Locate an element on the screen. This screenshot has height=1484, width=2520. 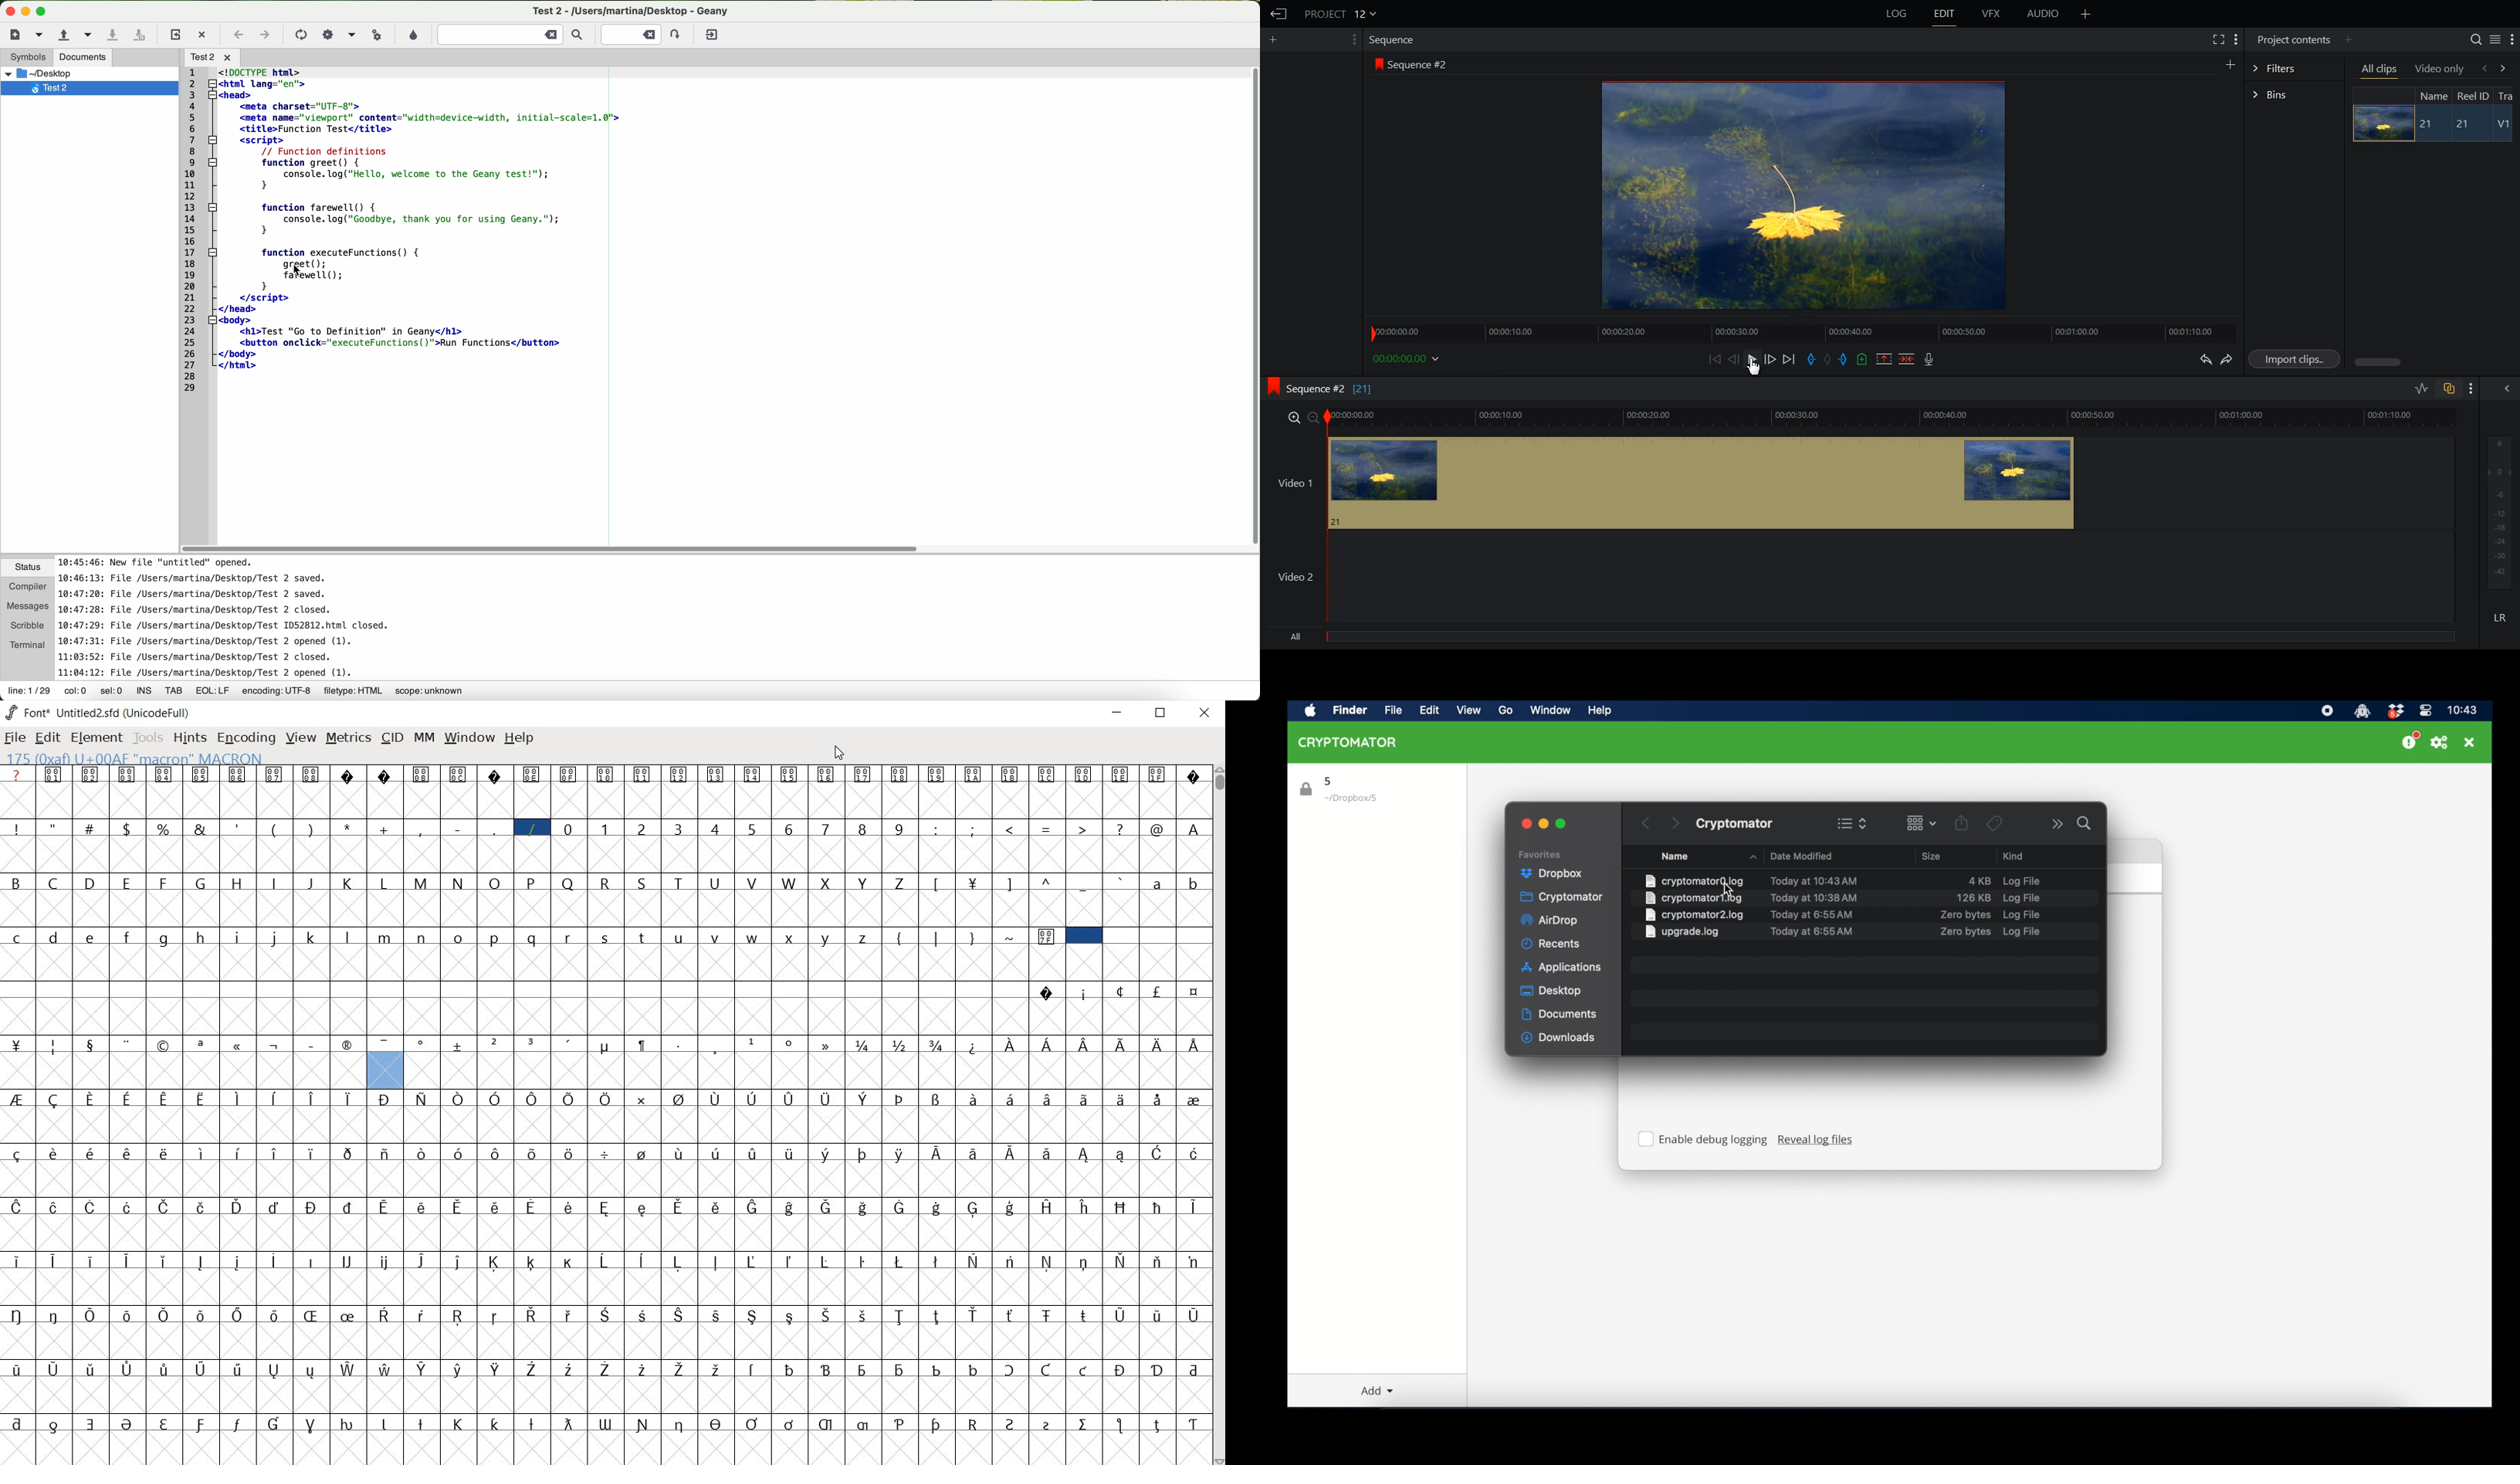
Symbol is located at coordinates (567, 1261).